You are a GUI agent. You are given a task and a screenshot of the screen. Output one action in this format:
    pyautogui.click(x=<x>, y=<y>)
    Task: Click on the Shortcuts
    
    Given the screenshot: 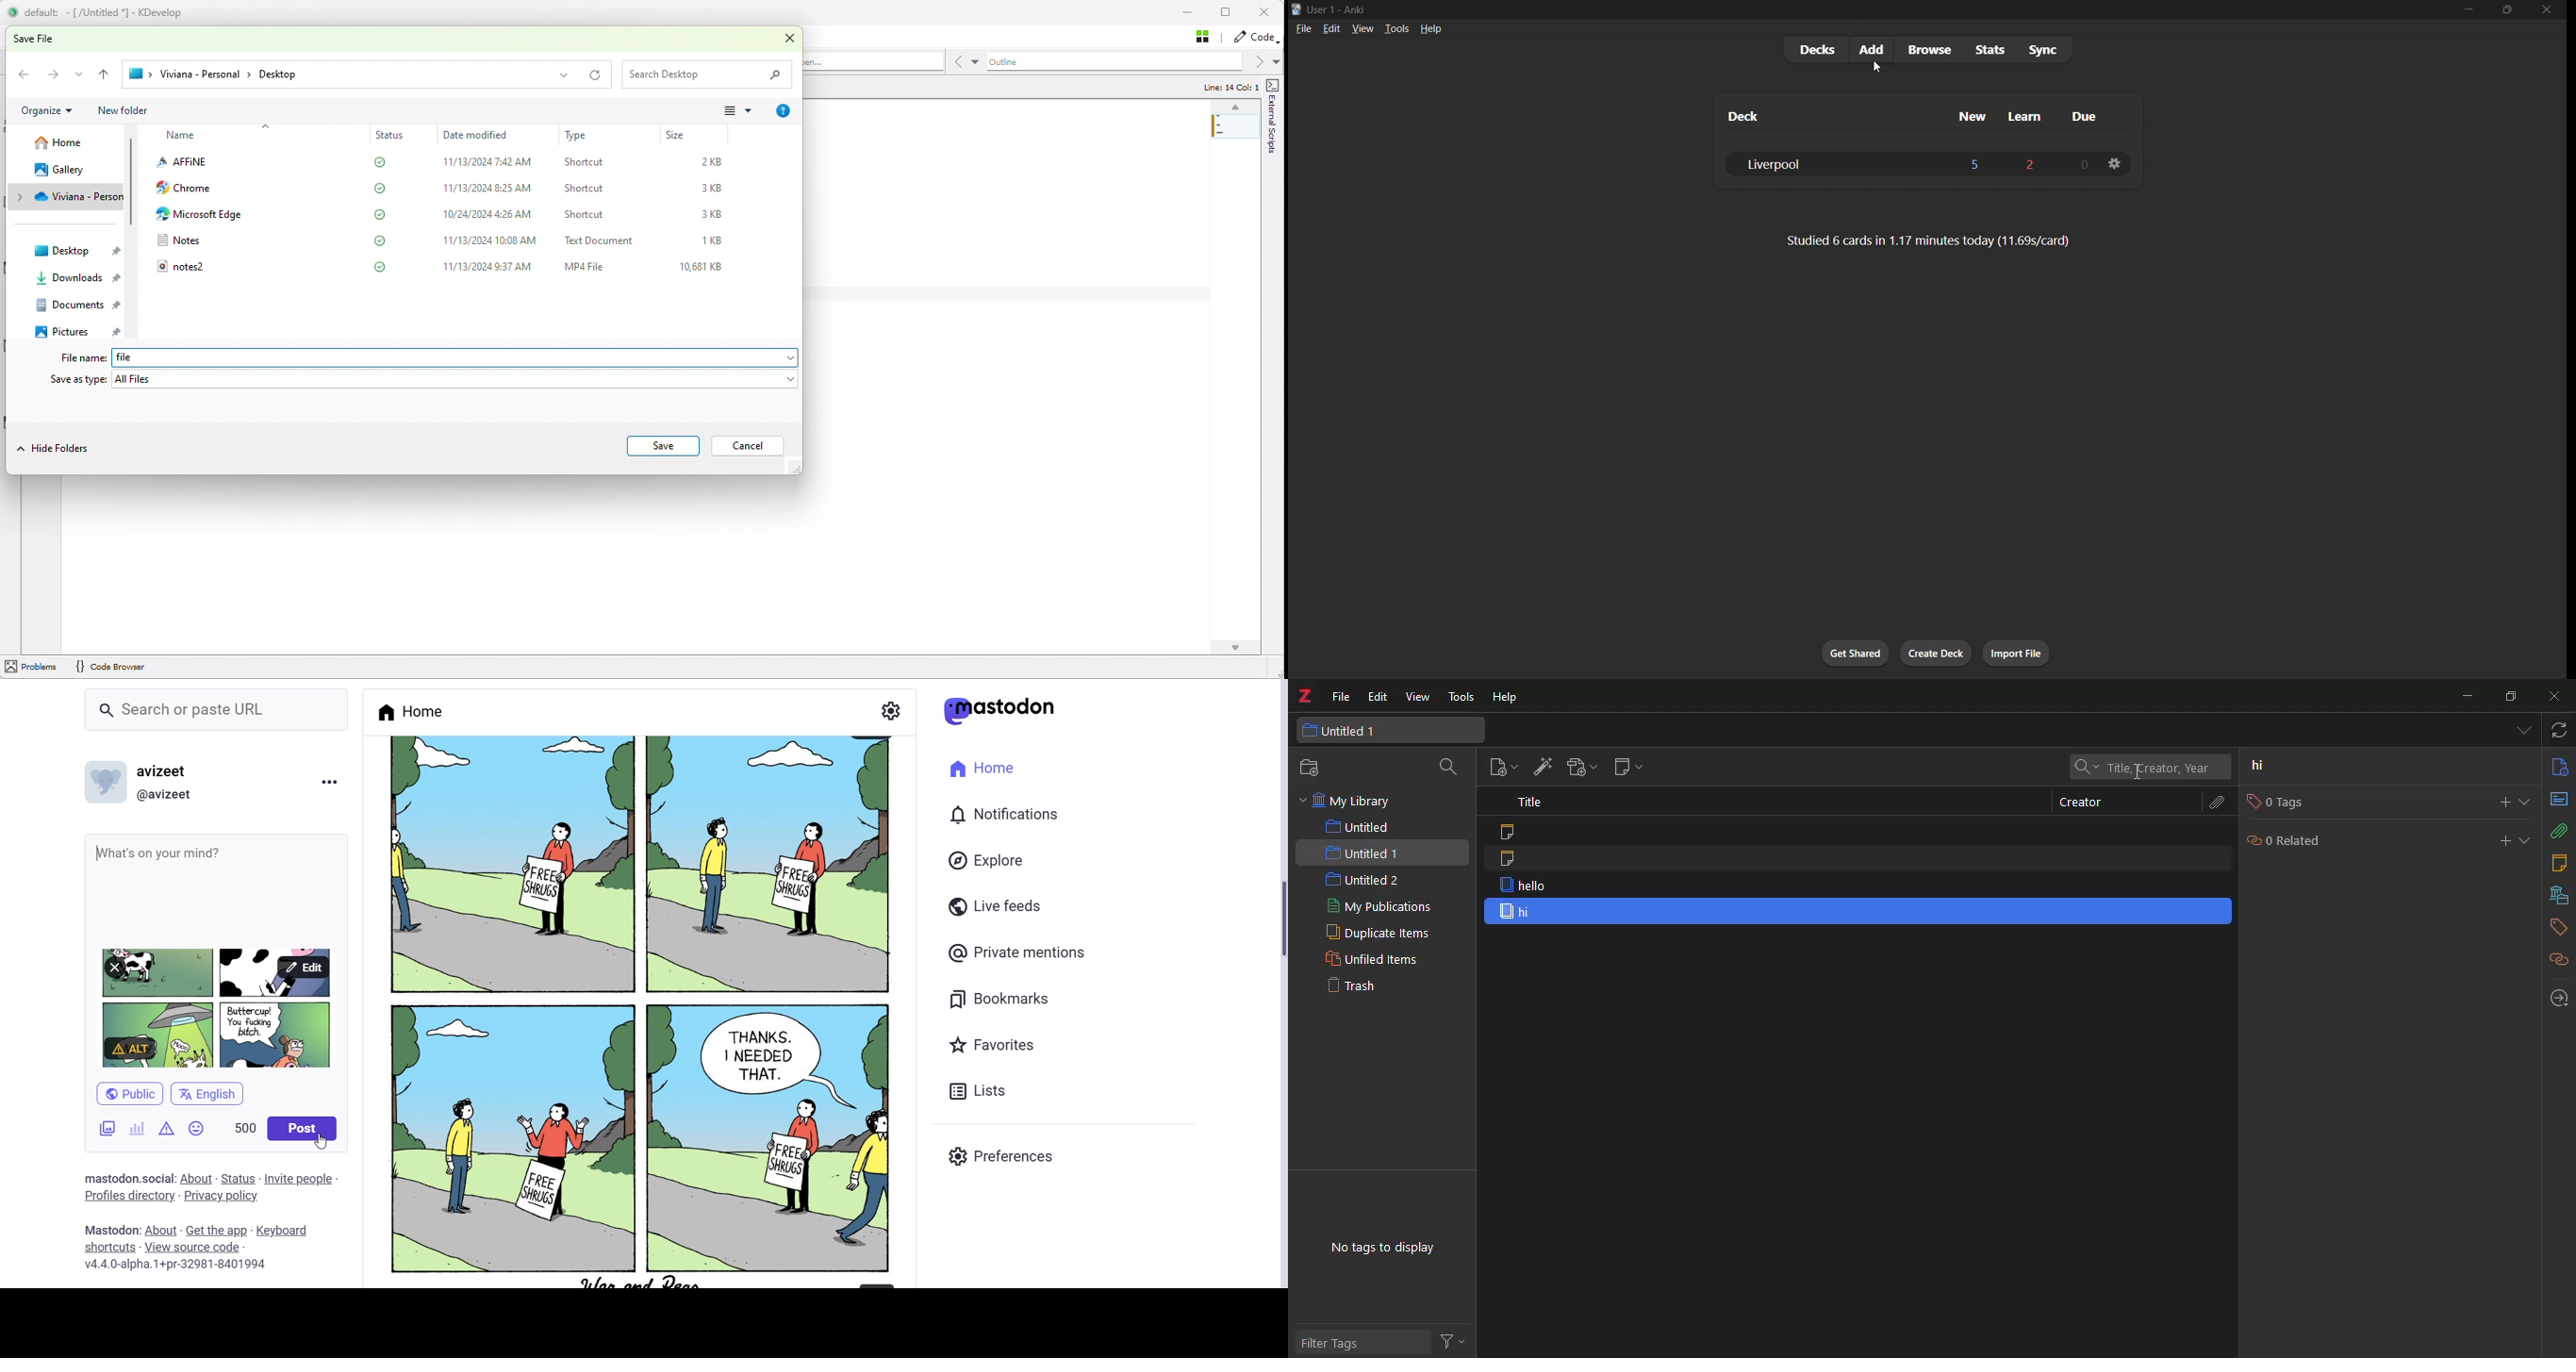 What is the action you would take?
    pyautogui.click(x=109, y=1248)
    